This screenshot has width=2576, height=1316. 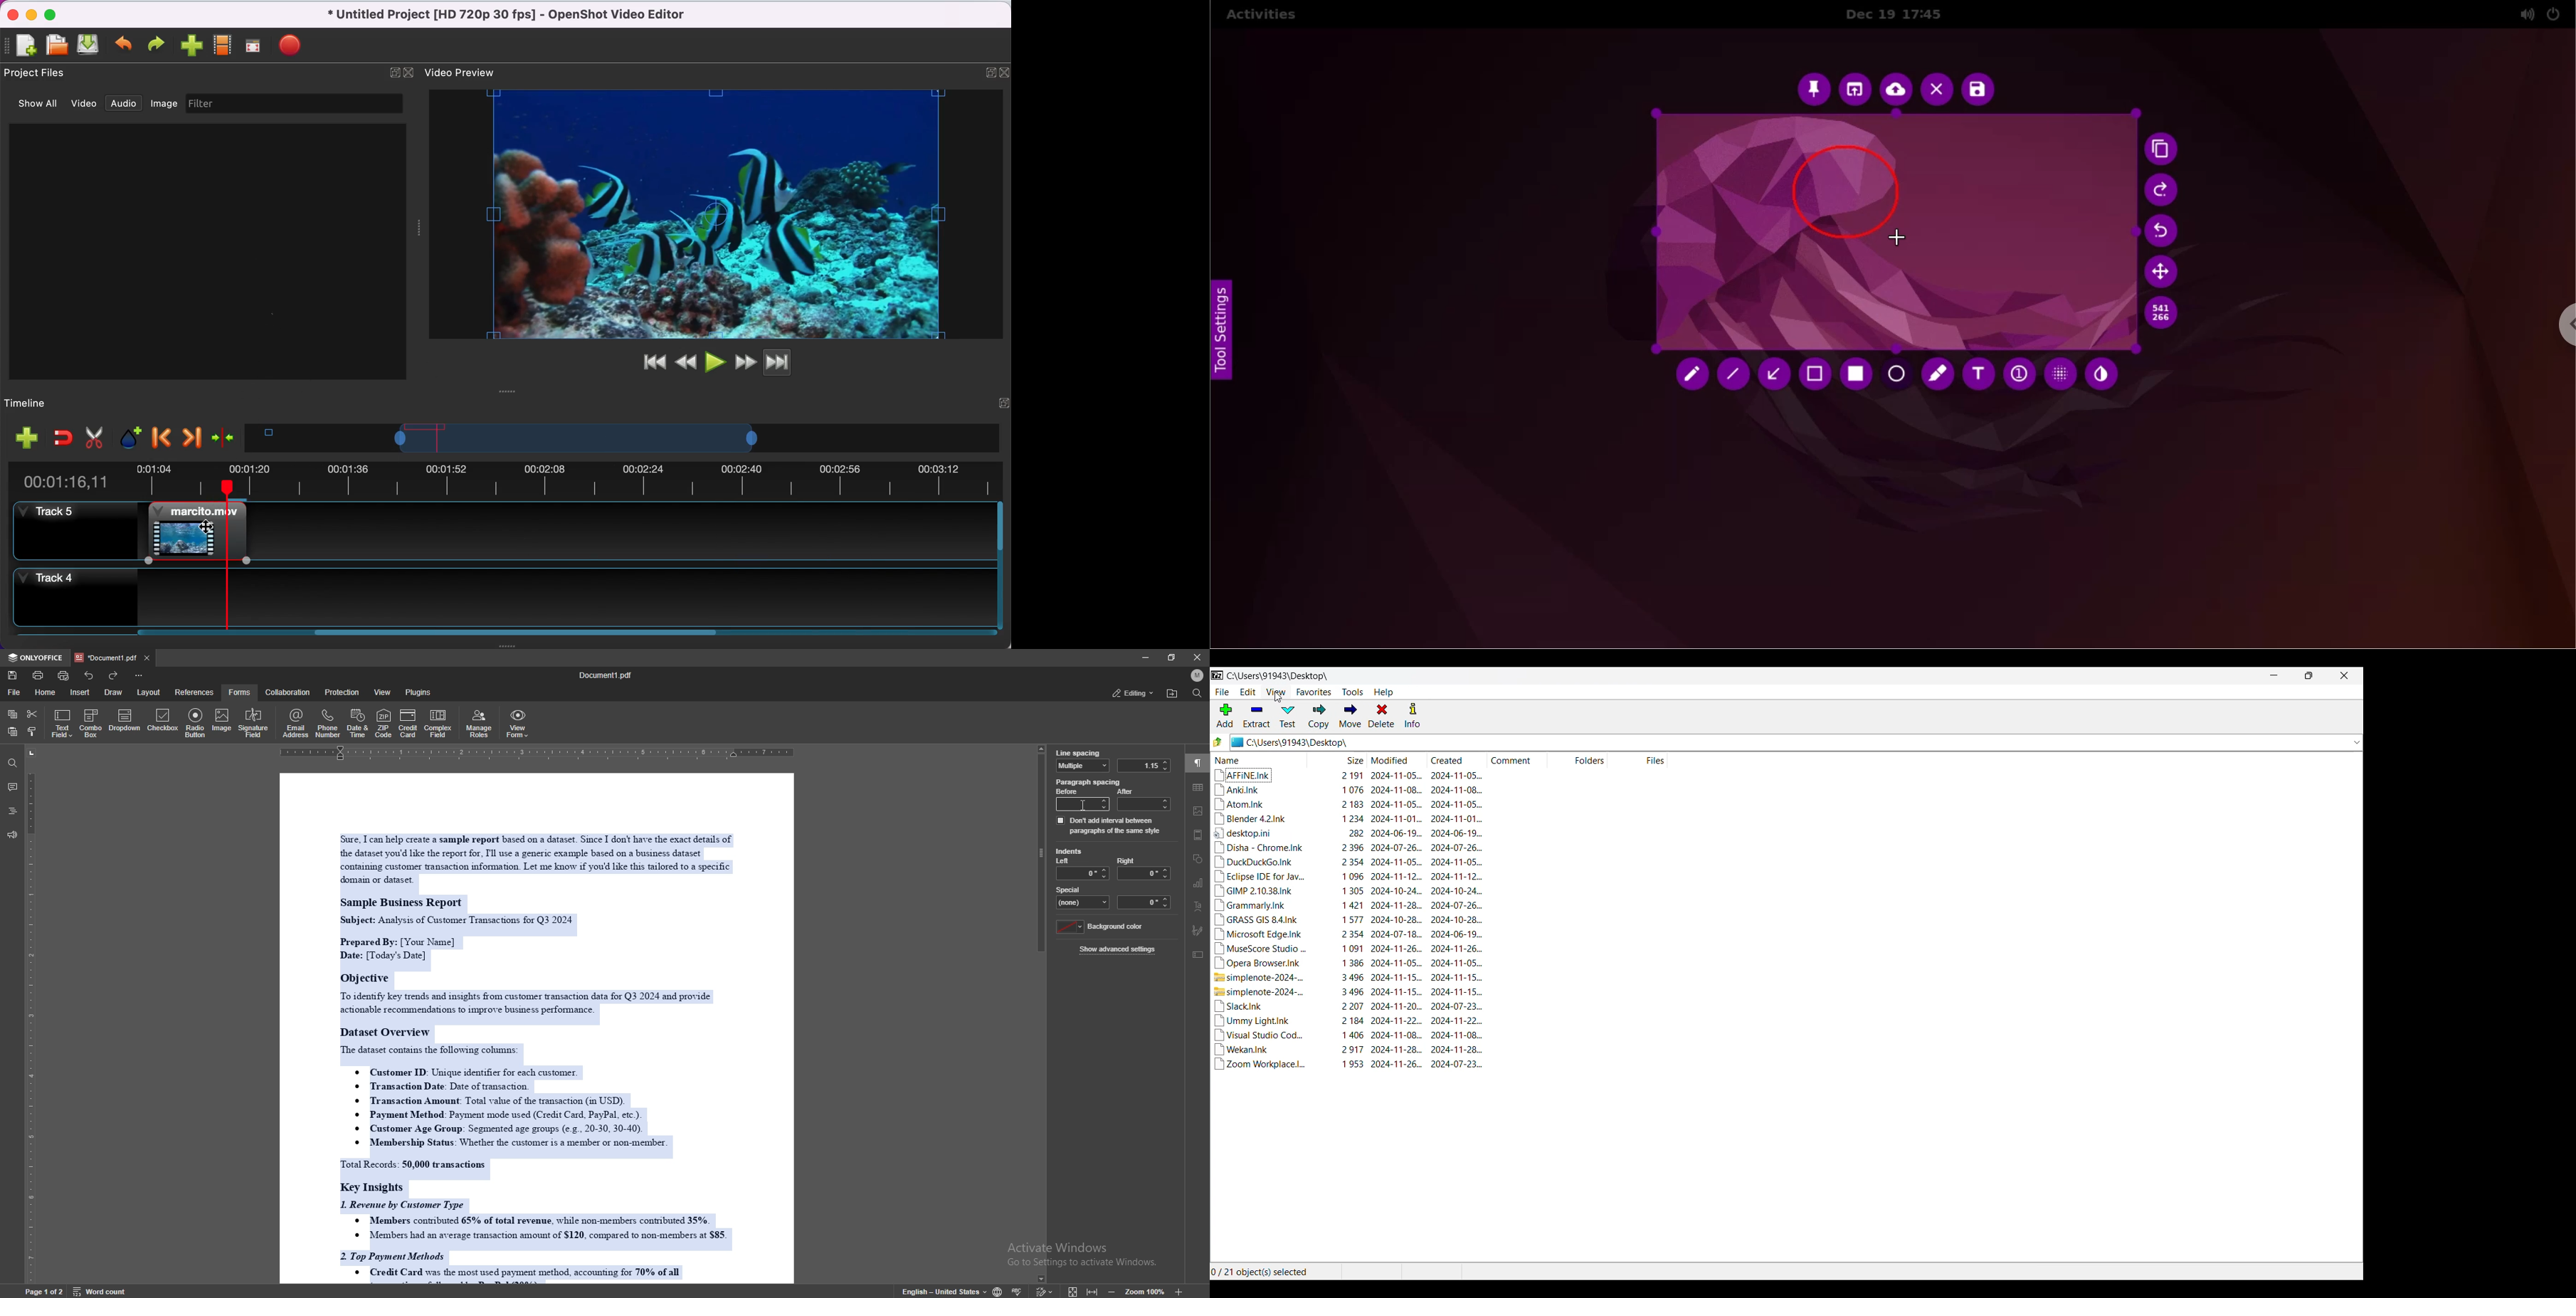 I want to click on text art, so click(x=1197, y=907).